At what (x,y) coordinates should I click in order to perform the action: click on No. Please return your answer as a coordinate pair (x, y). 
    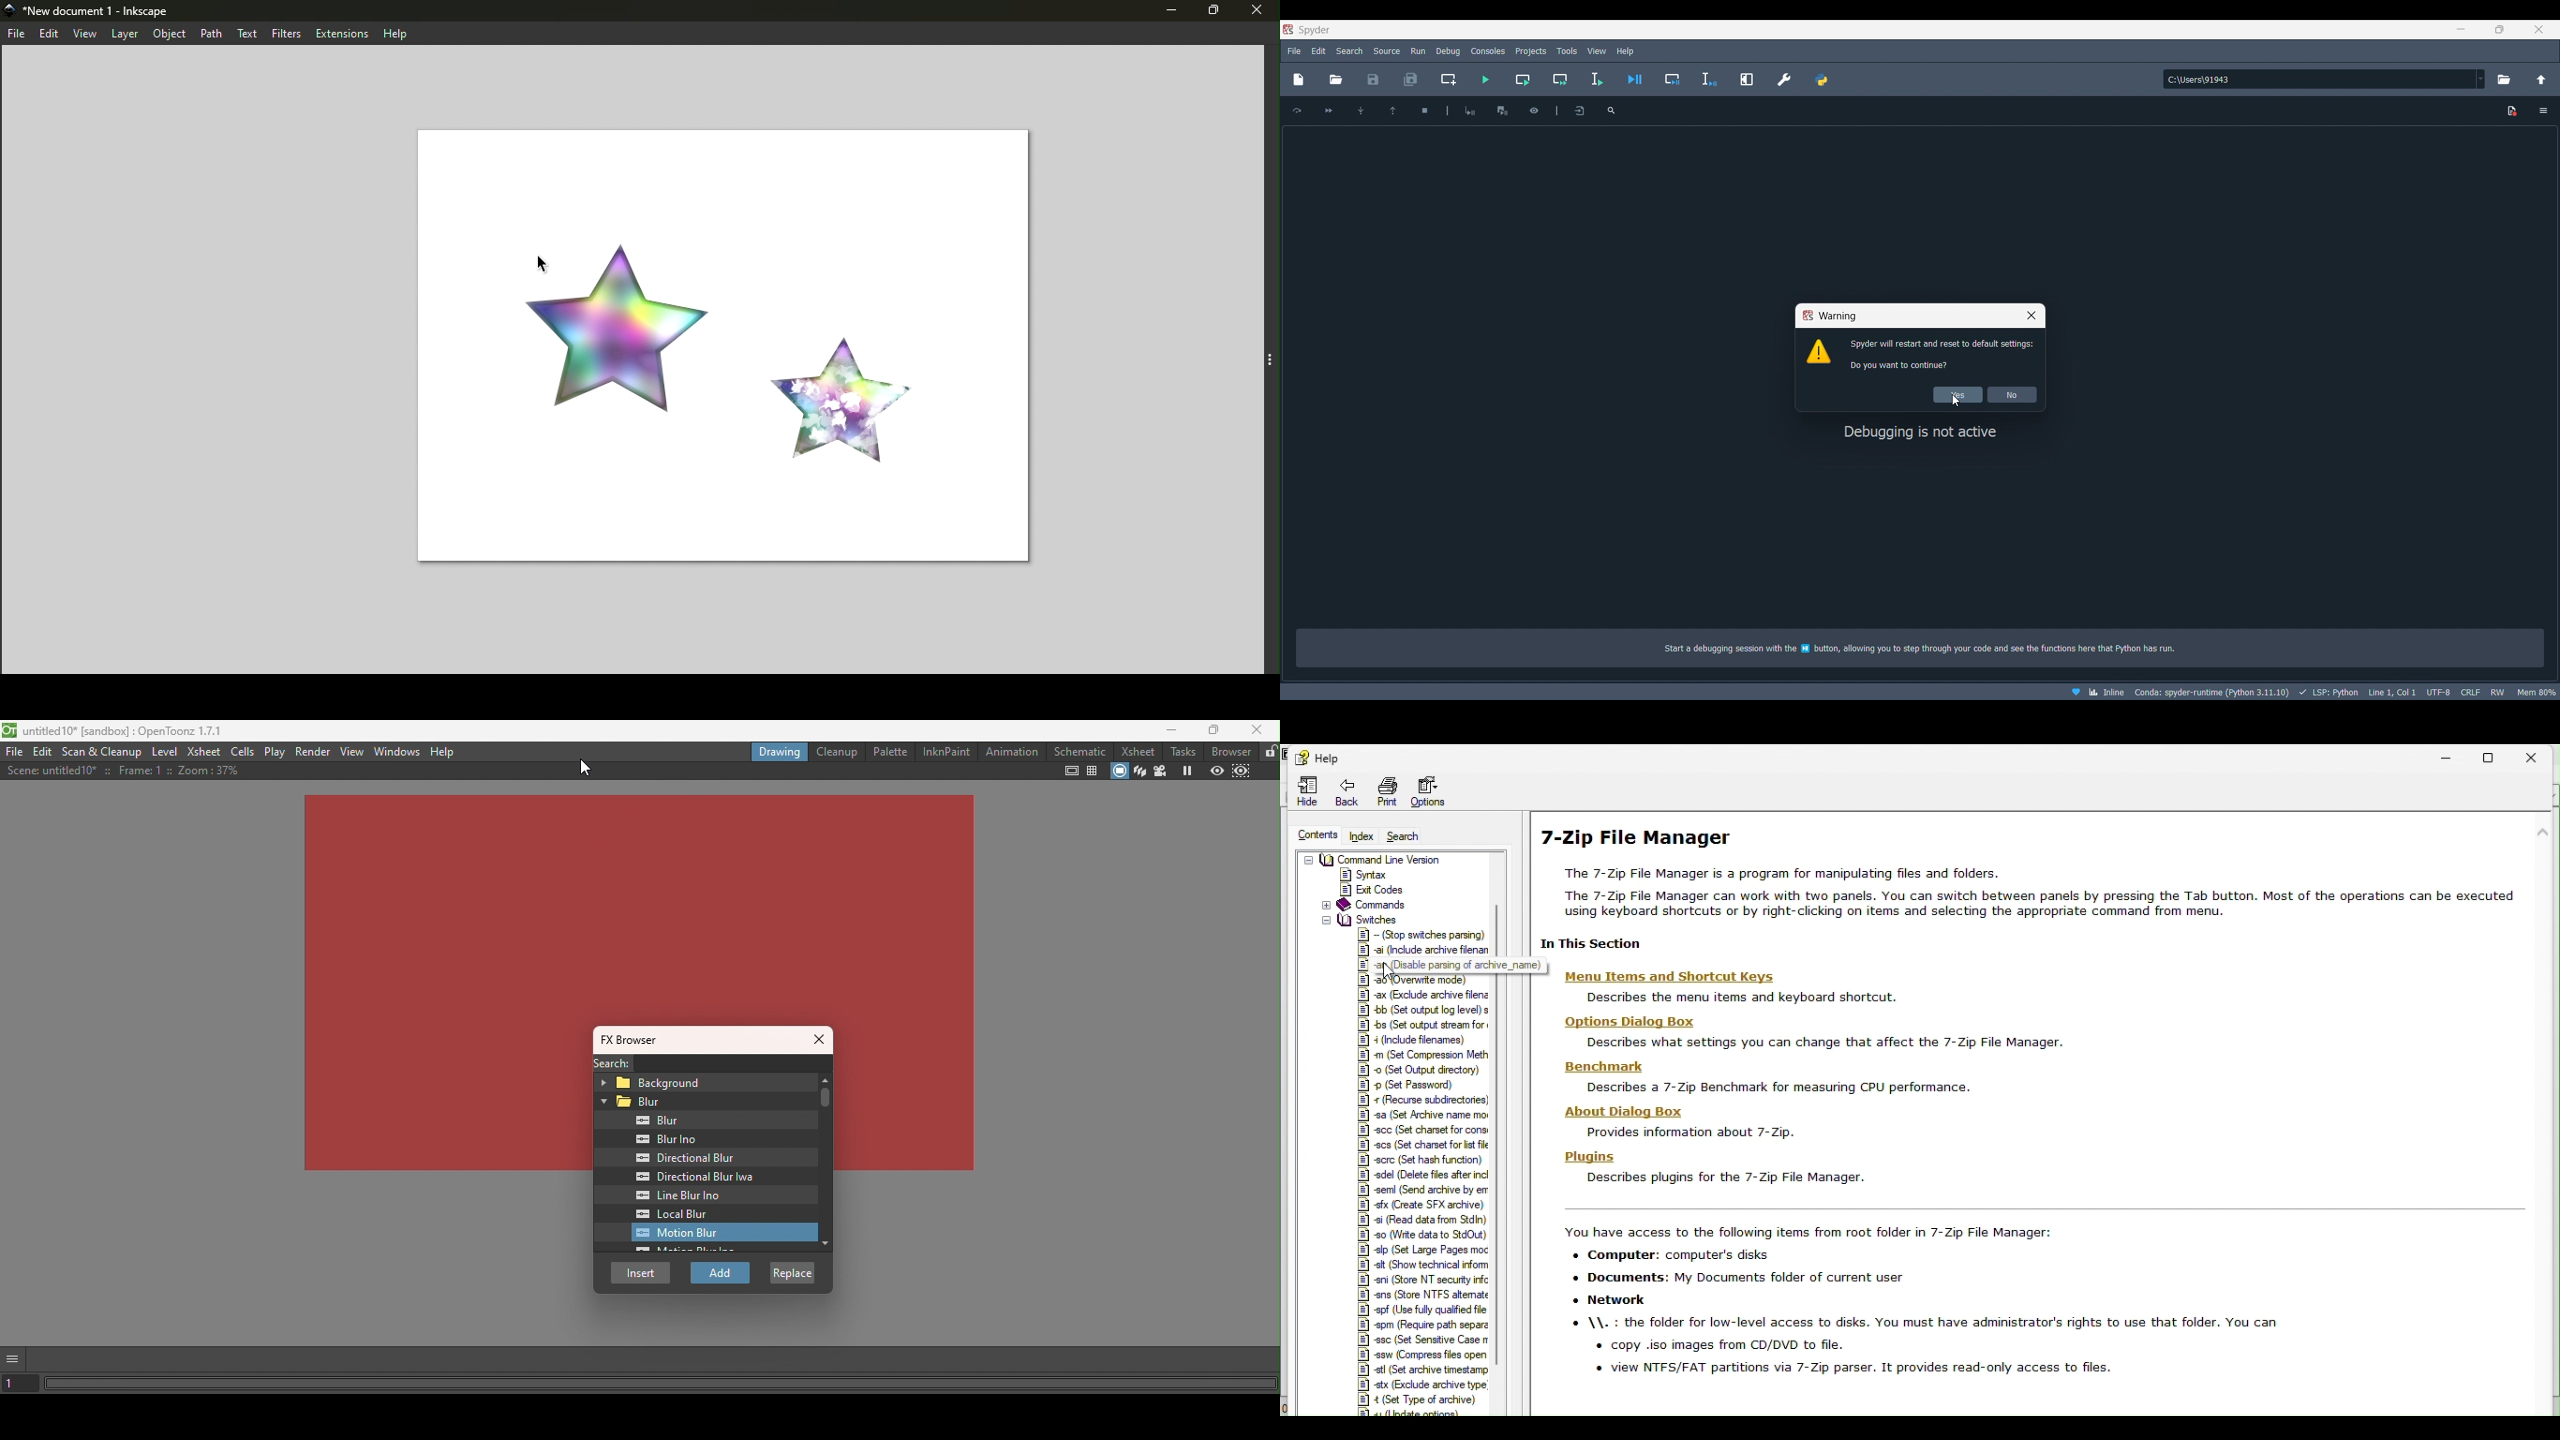
    Looking at the image, I should click on (2012, 395).